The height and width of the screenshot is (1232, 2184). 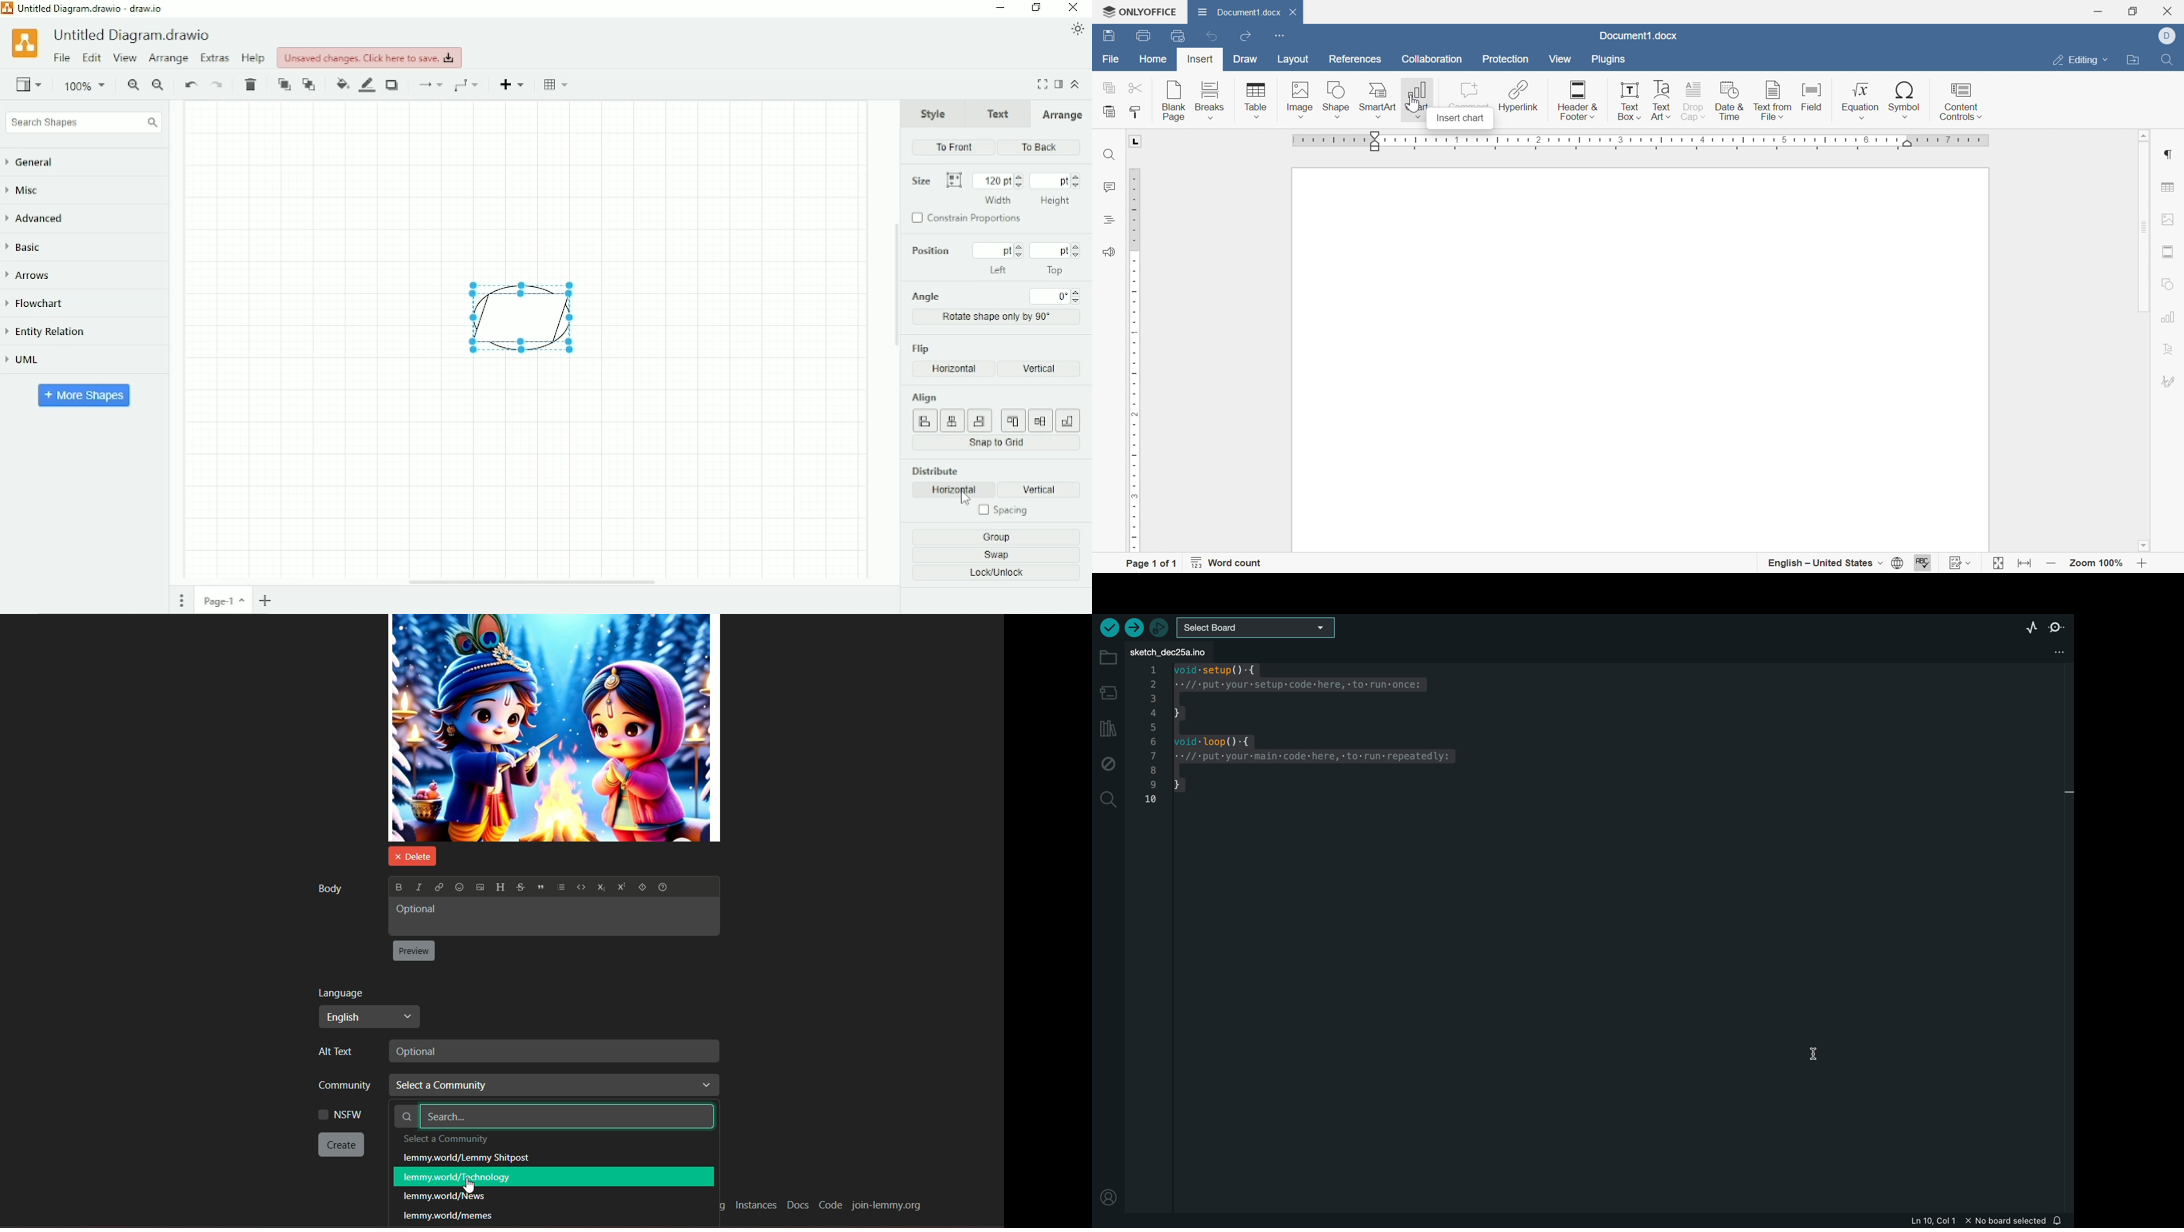 What do you see at coordinates (224, 600) in the screenshot?
I see `Current page` at bounding box center [224, 600].